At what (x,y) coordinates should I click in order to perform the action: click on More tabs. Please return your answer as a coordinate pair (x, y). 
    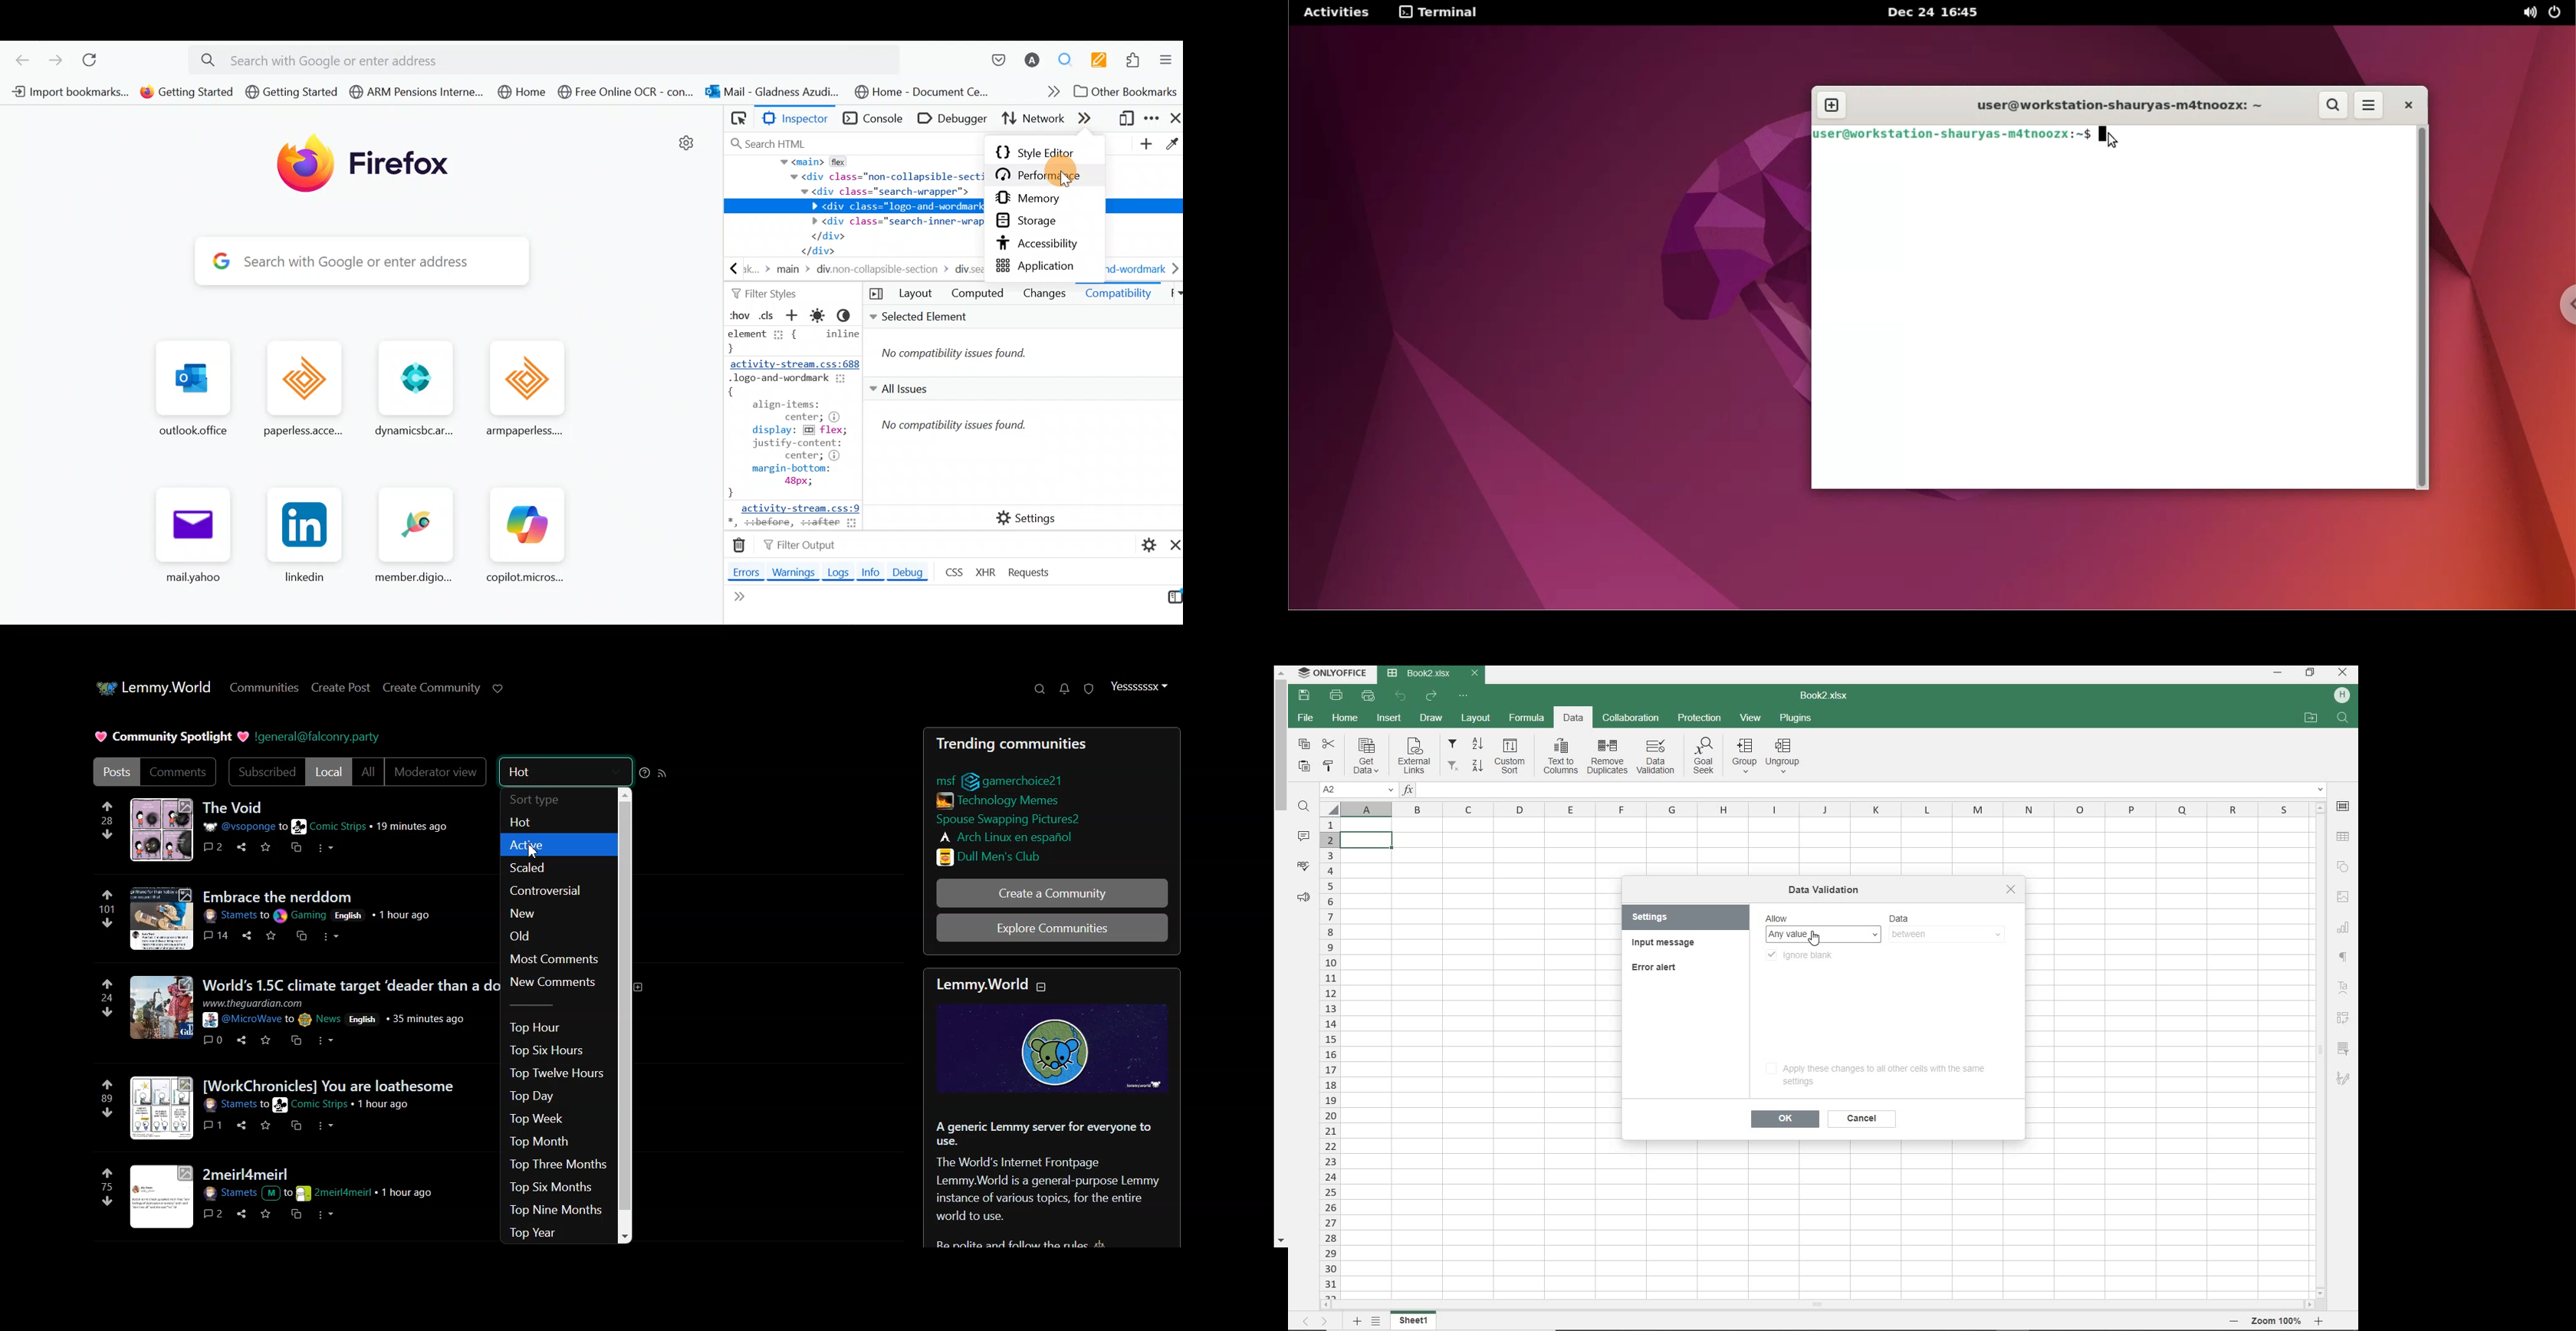
    Looking at the image, I should click on (1088, 118).